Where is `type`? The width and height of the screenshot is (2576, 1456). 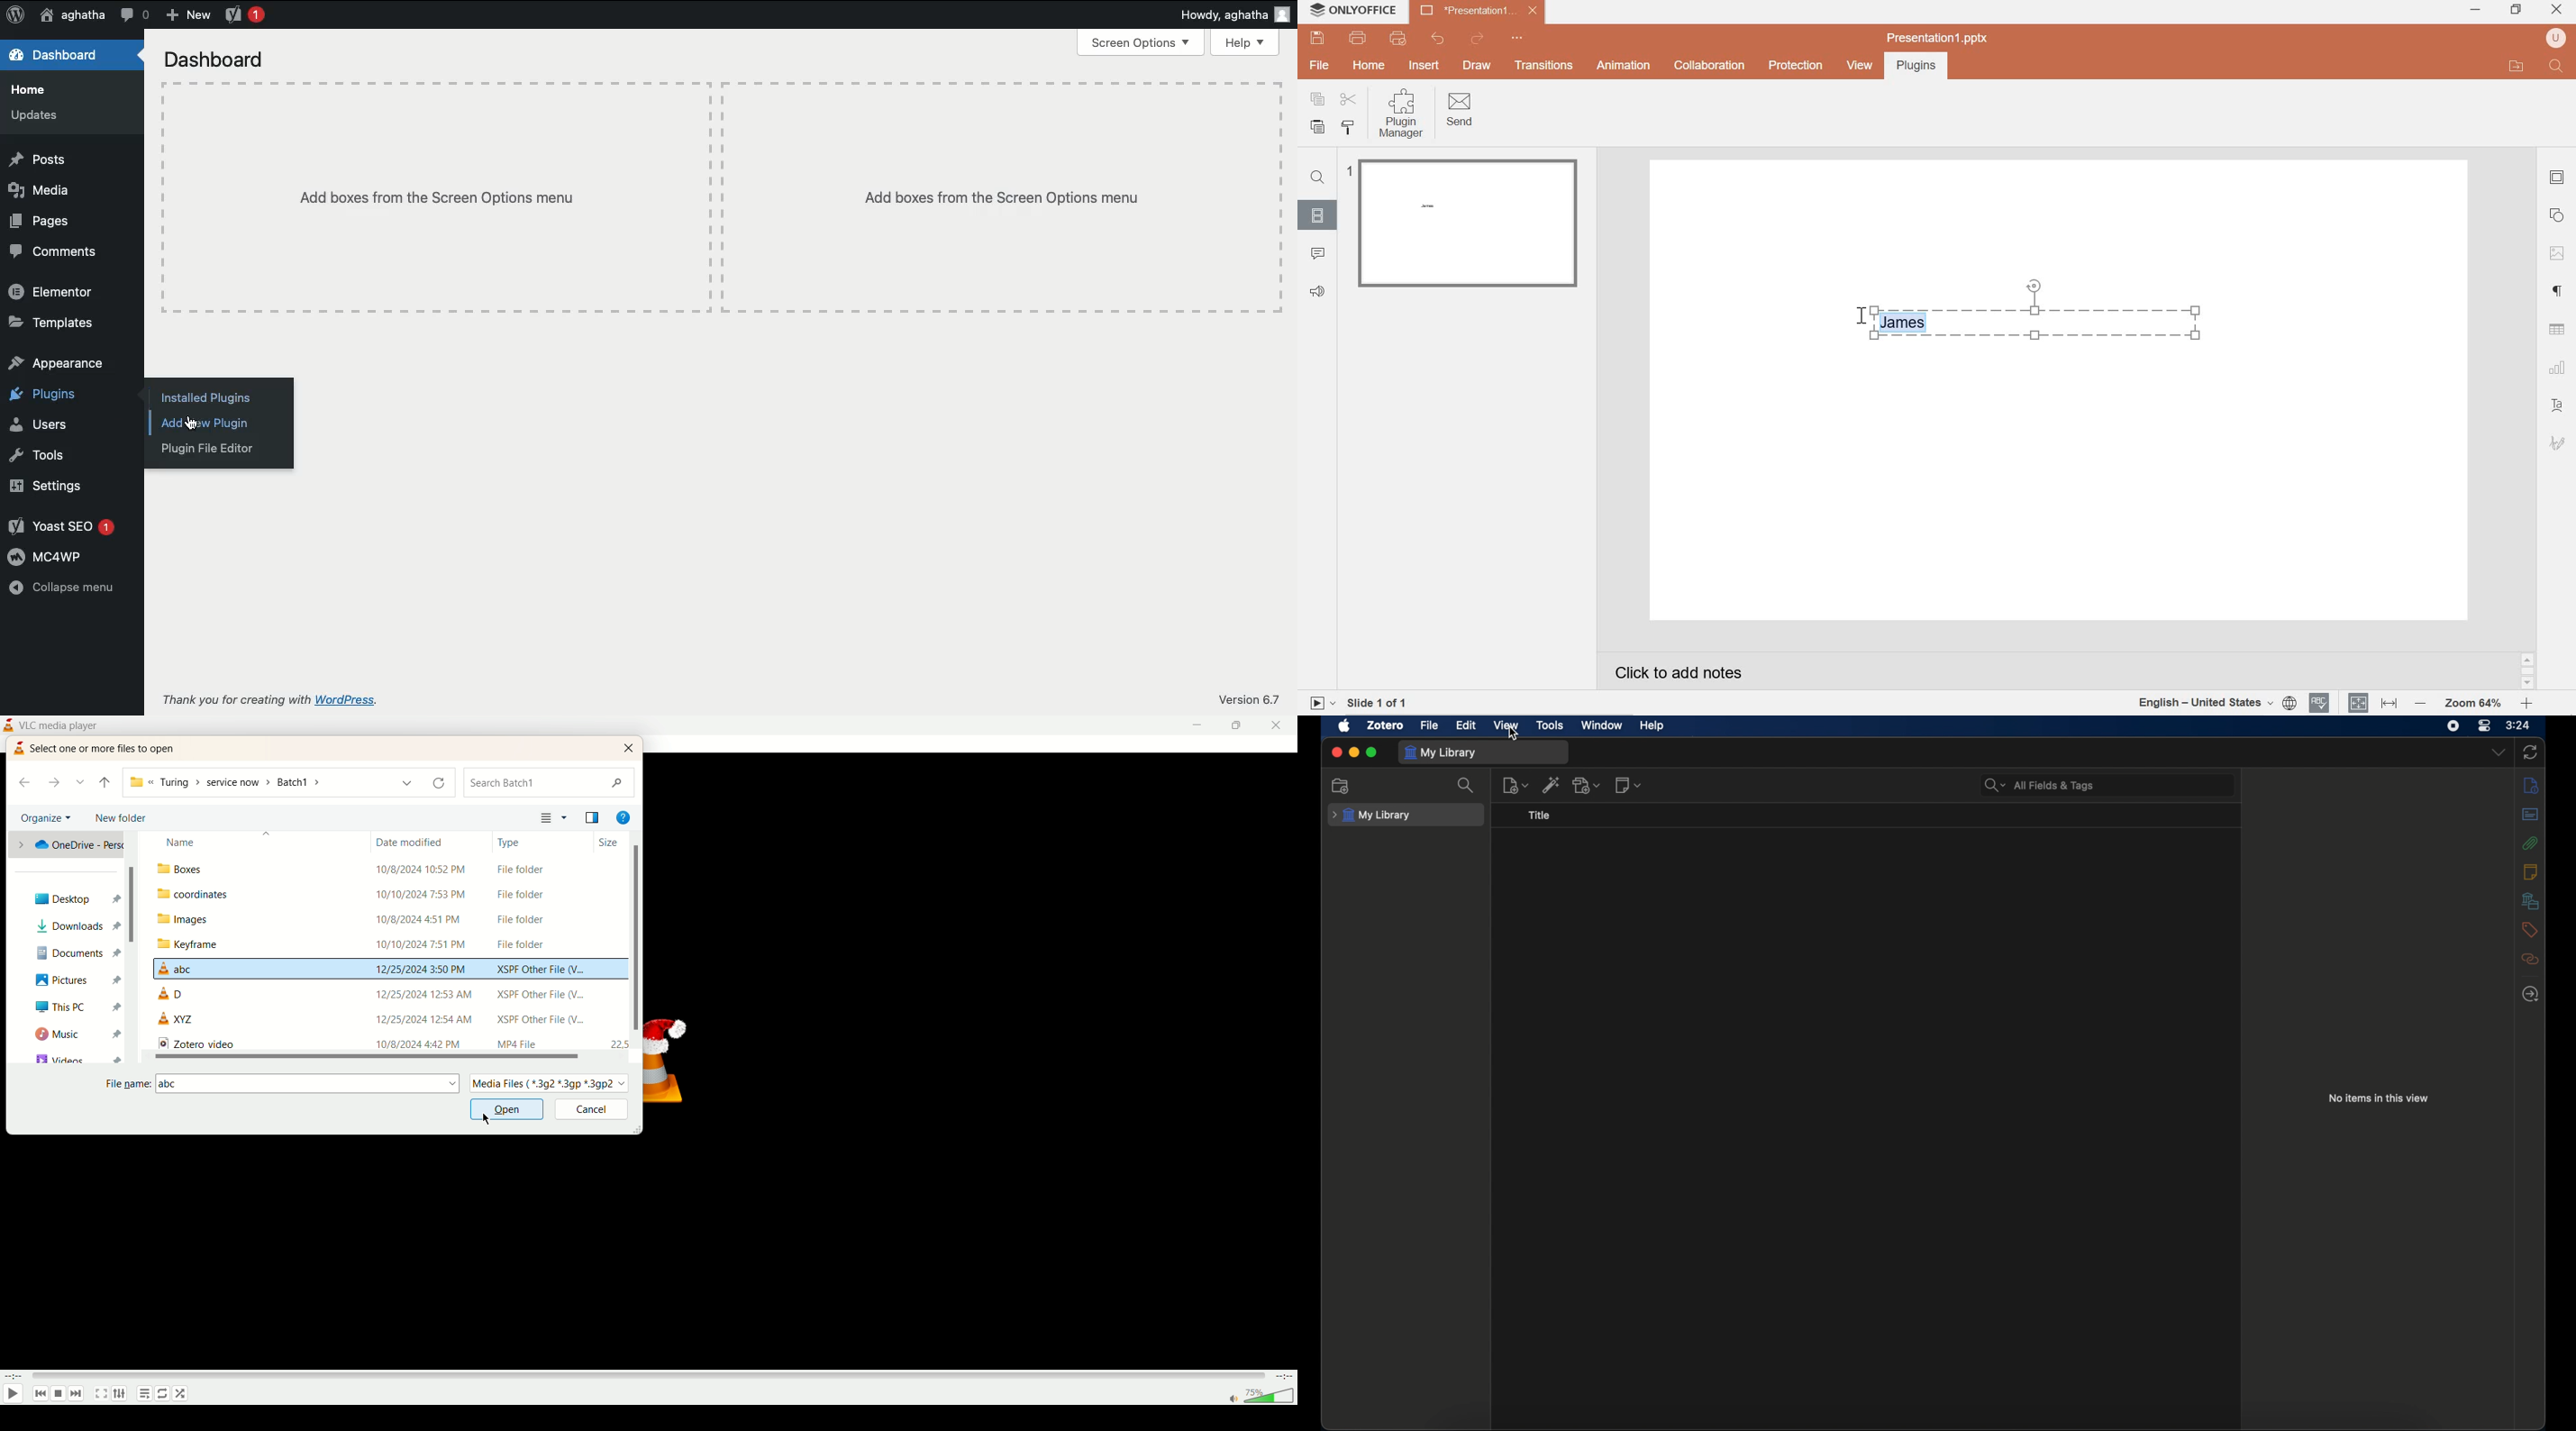 type is located at coordinates (510, 842).